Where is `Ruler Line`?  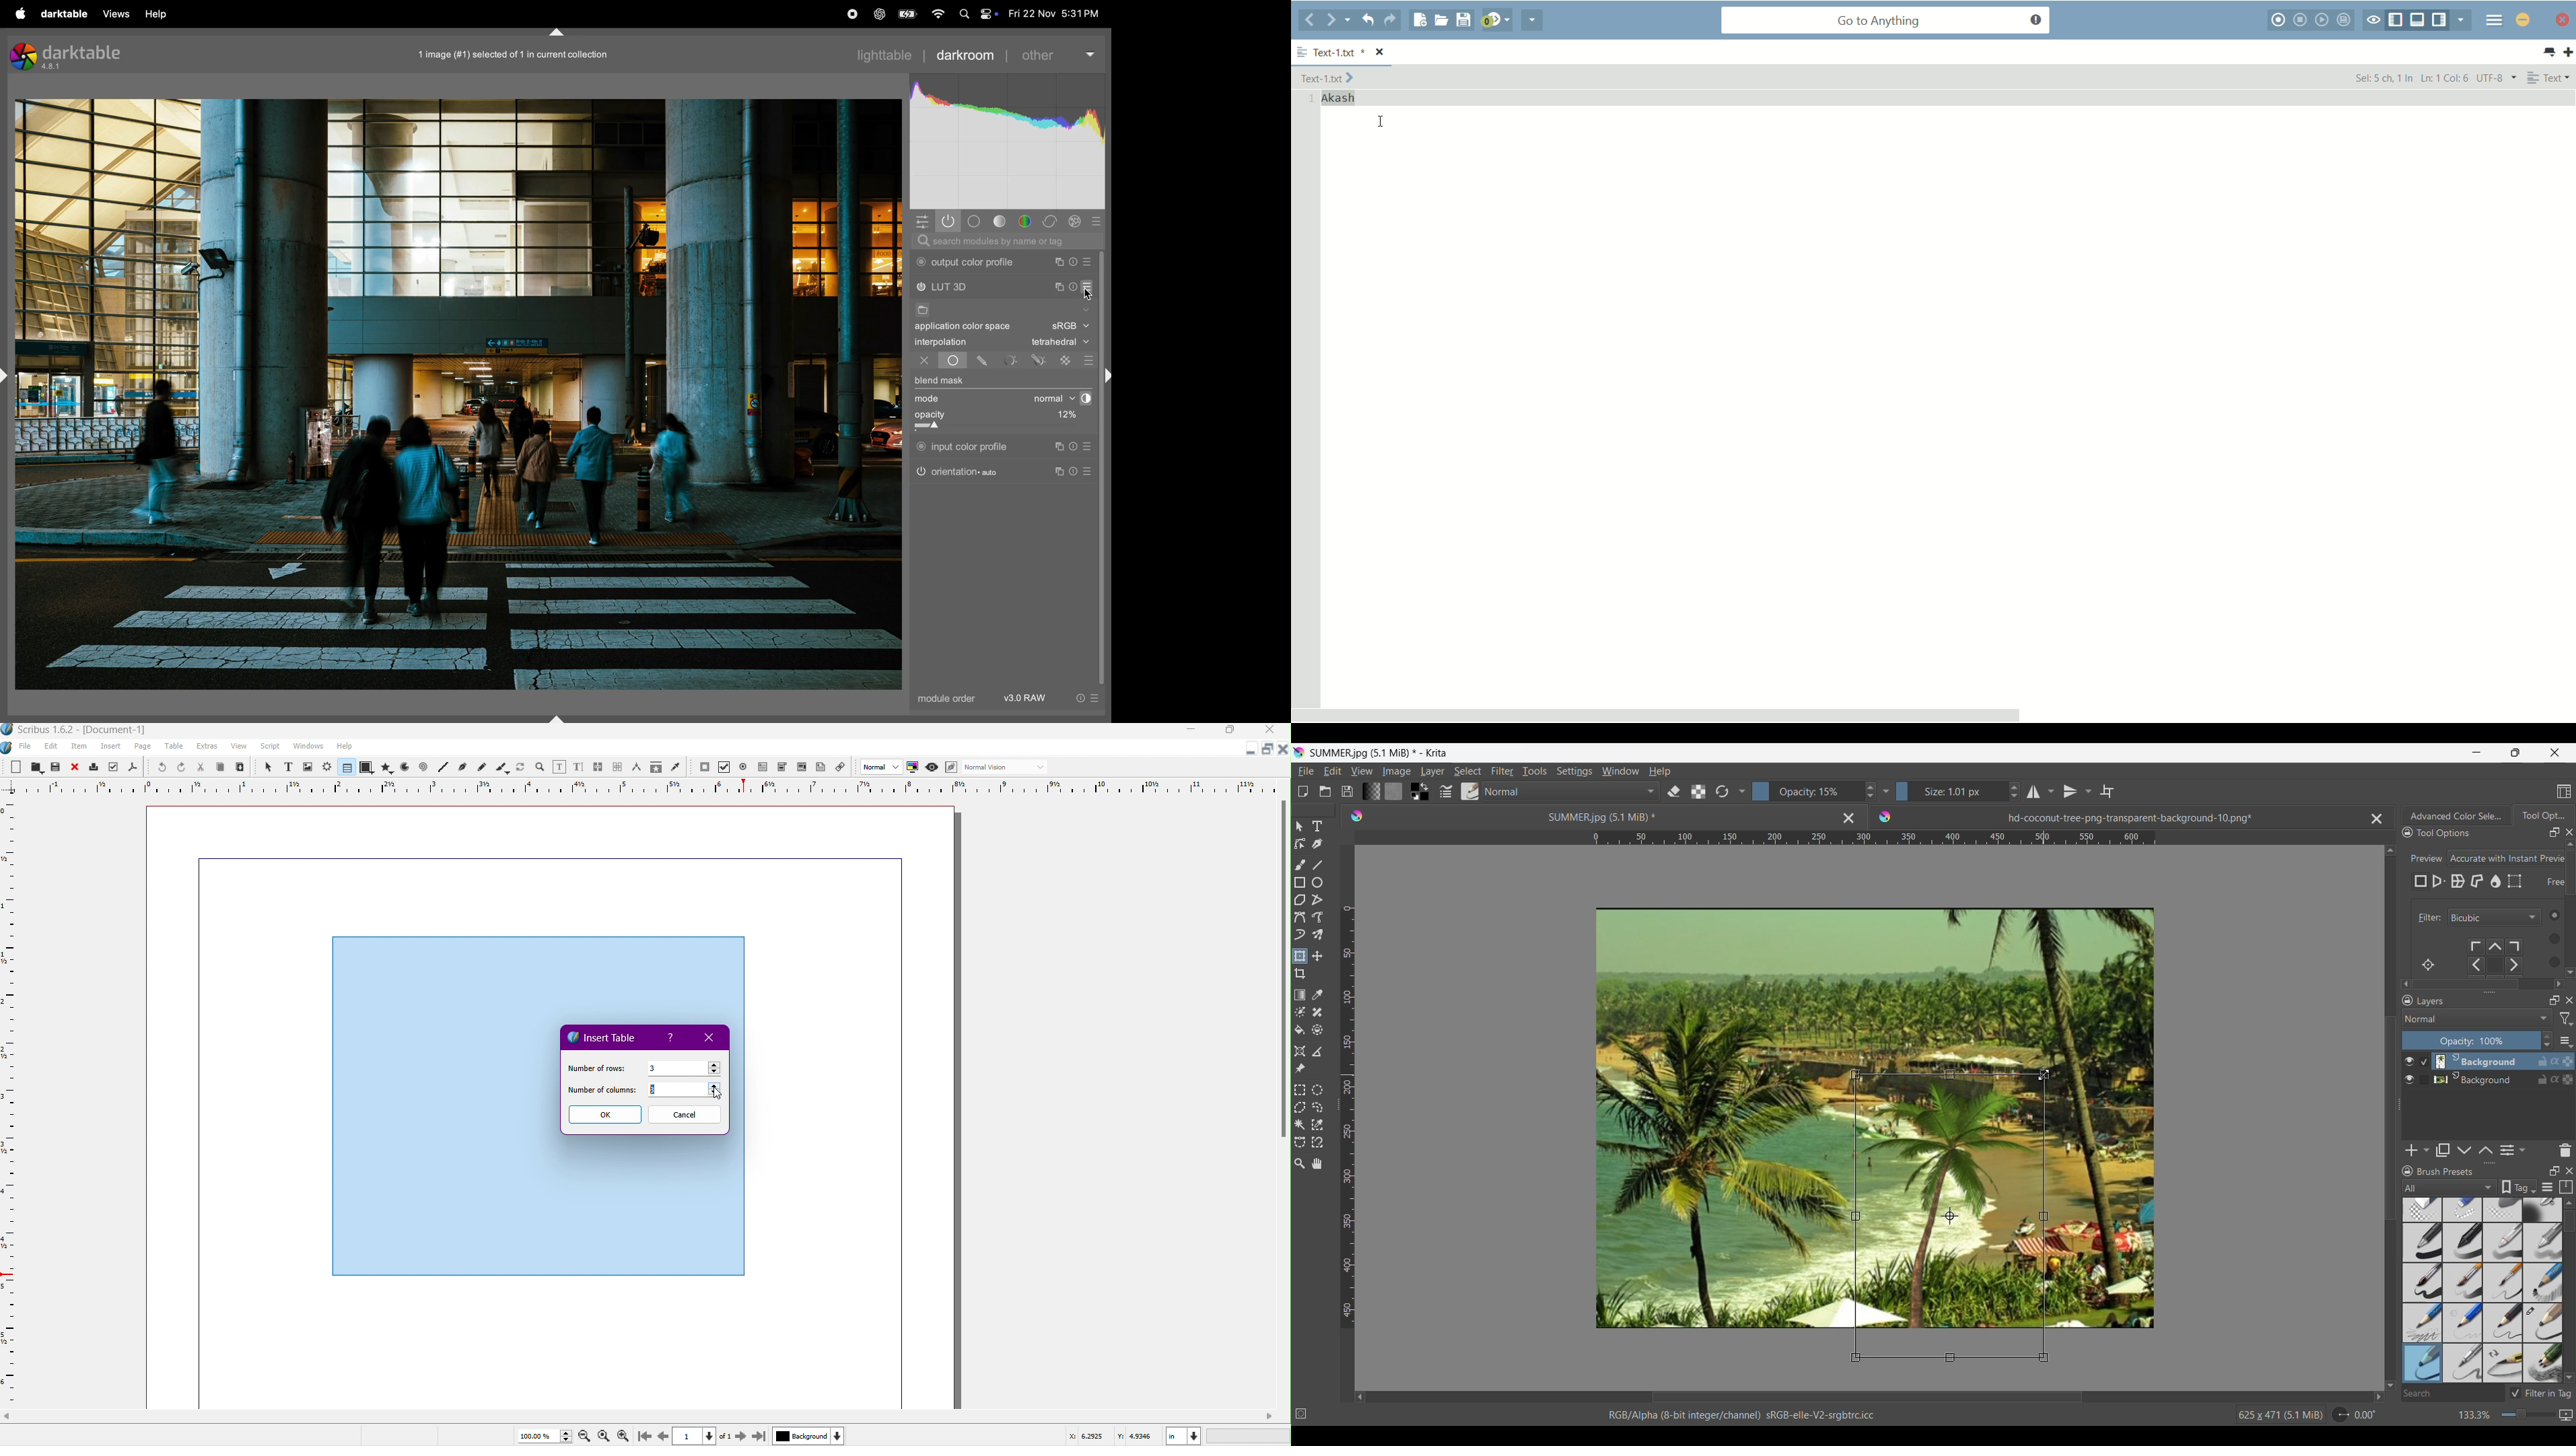 Ruler Line is located at coordinates (15, 1103).